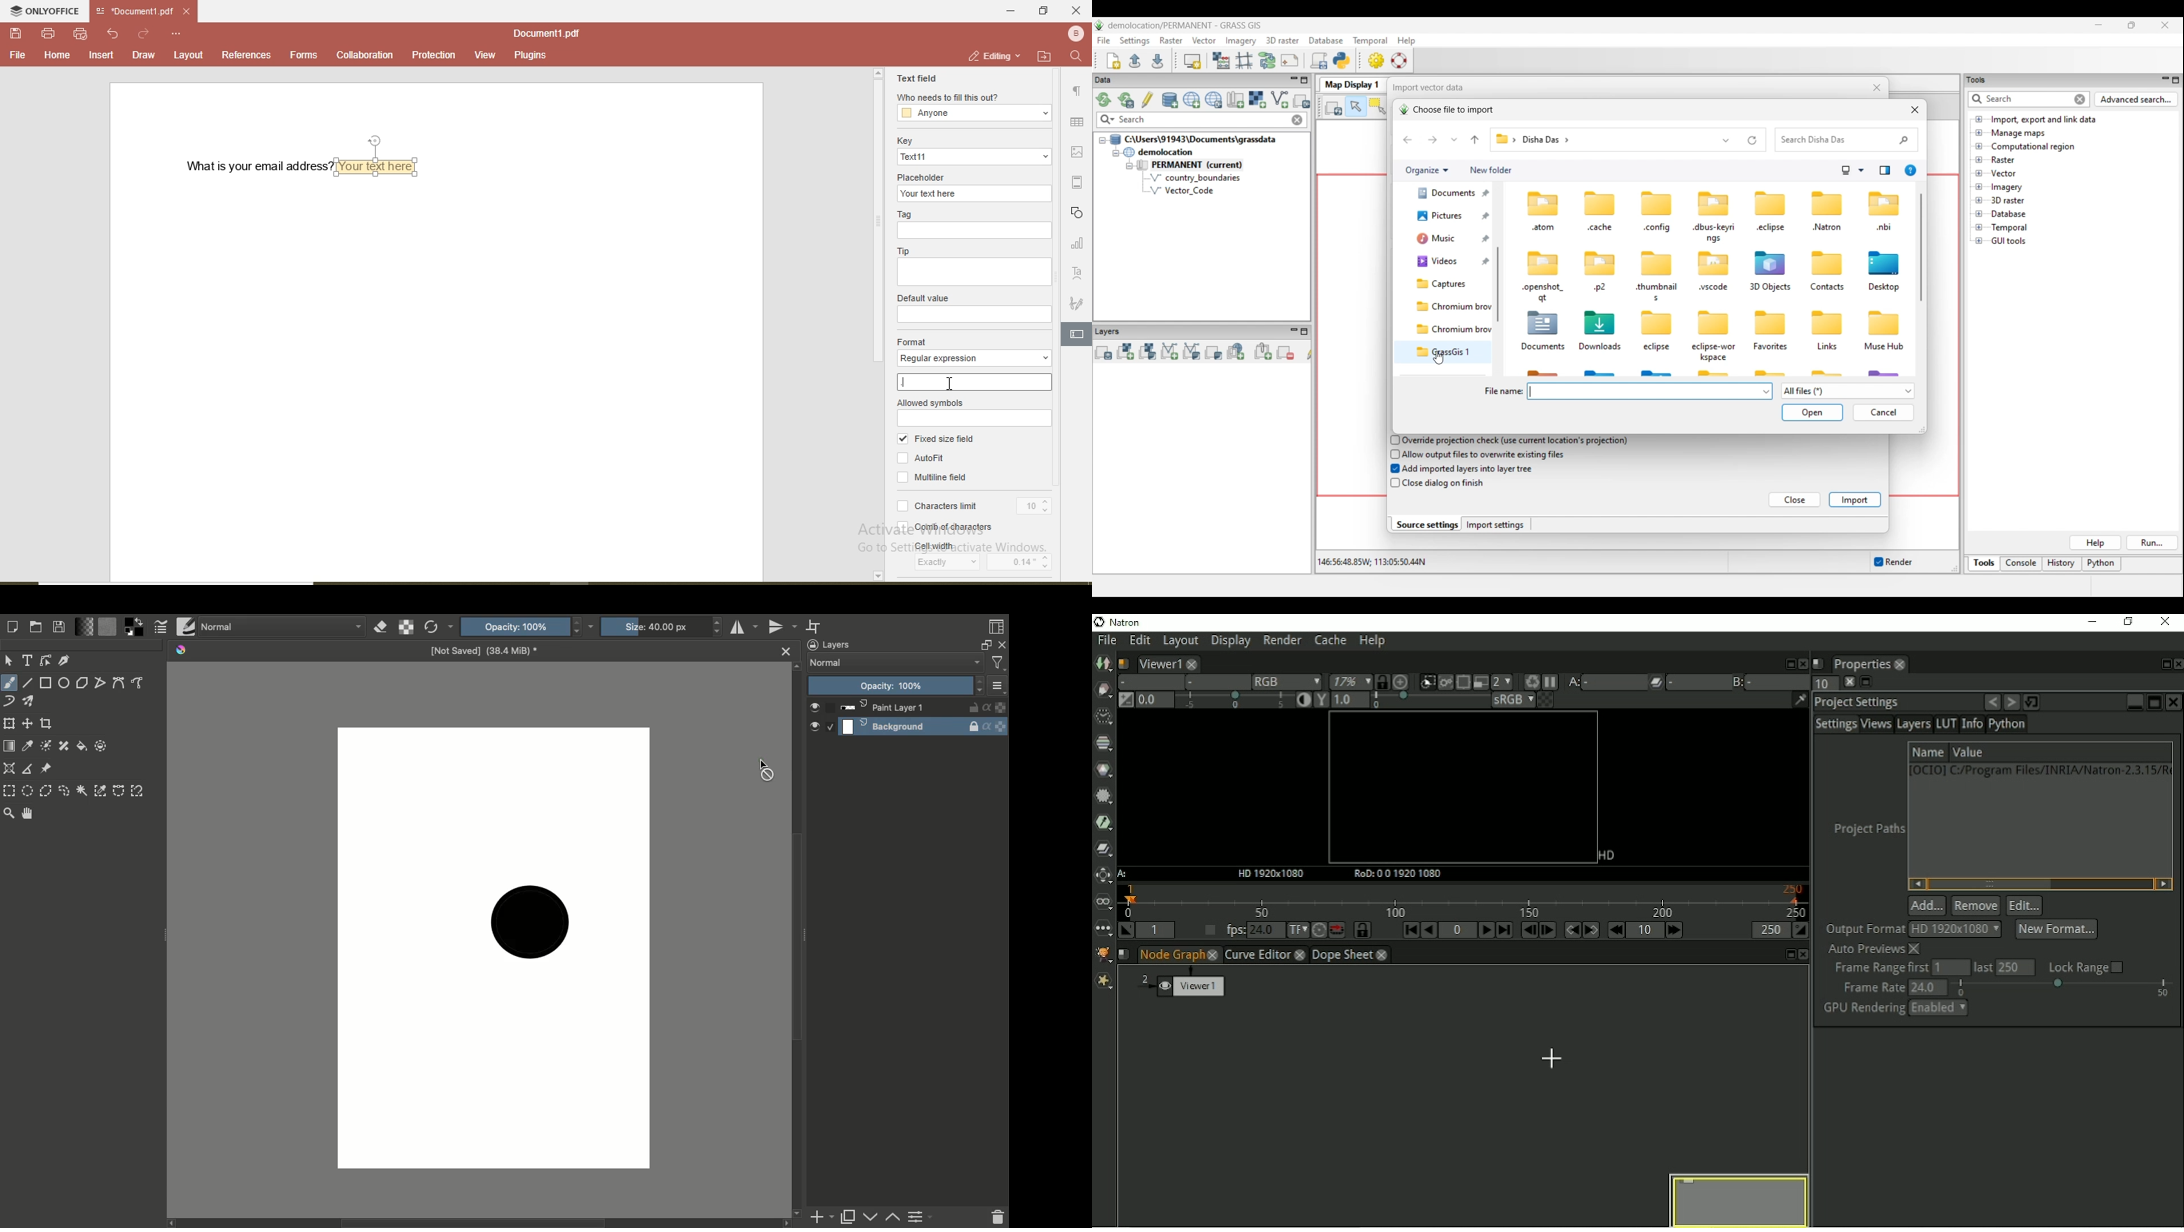 Image resolution: width=2184 pixels, height=1232 pixels. Describe the element at coordinates (1221, 60) in the screenshot. I see `Raster map calculator` at that location.